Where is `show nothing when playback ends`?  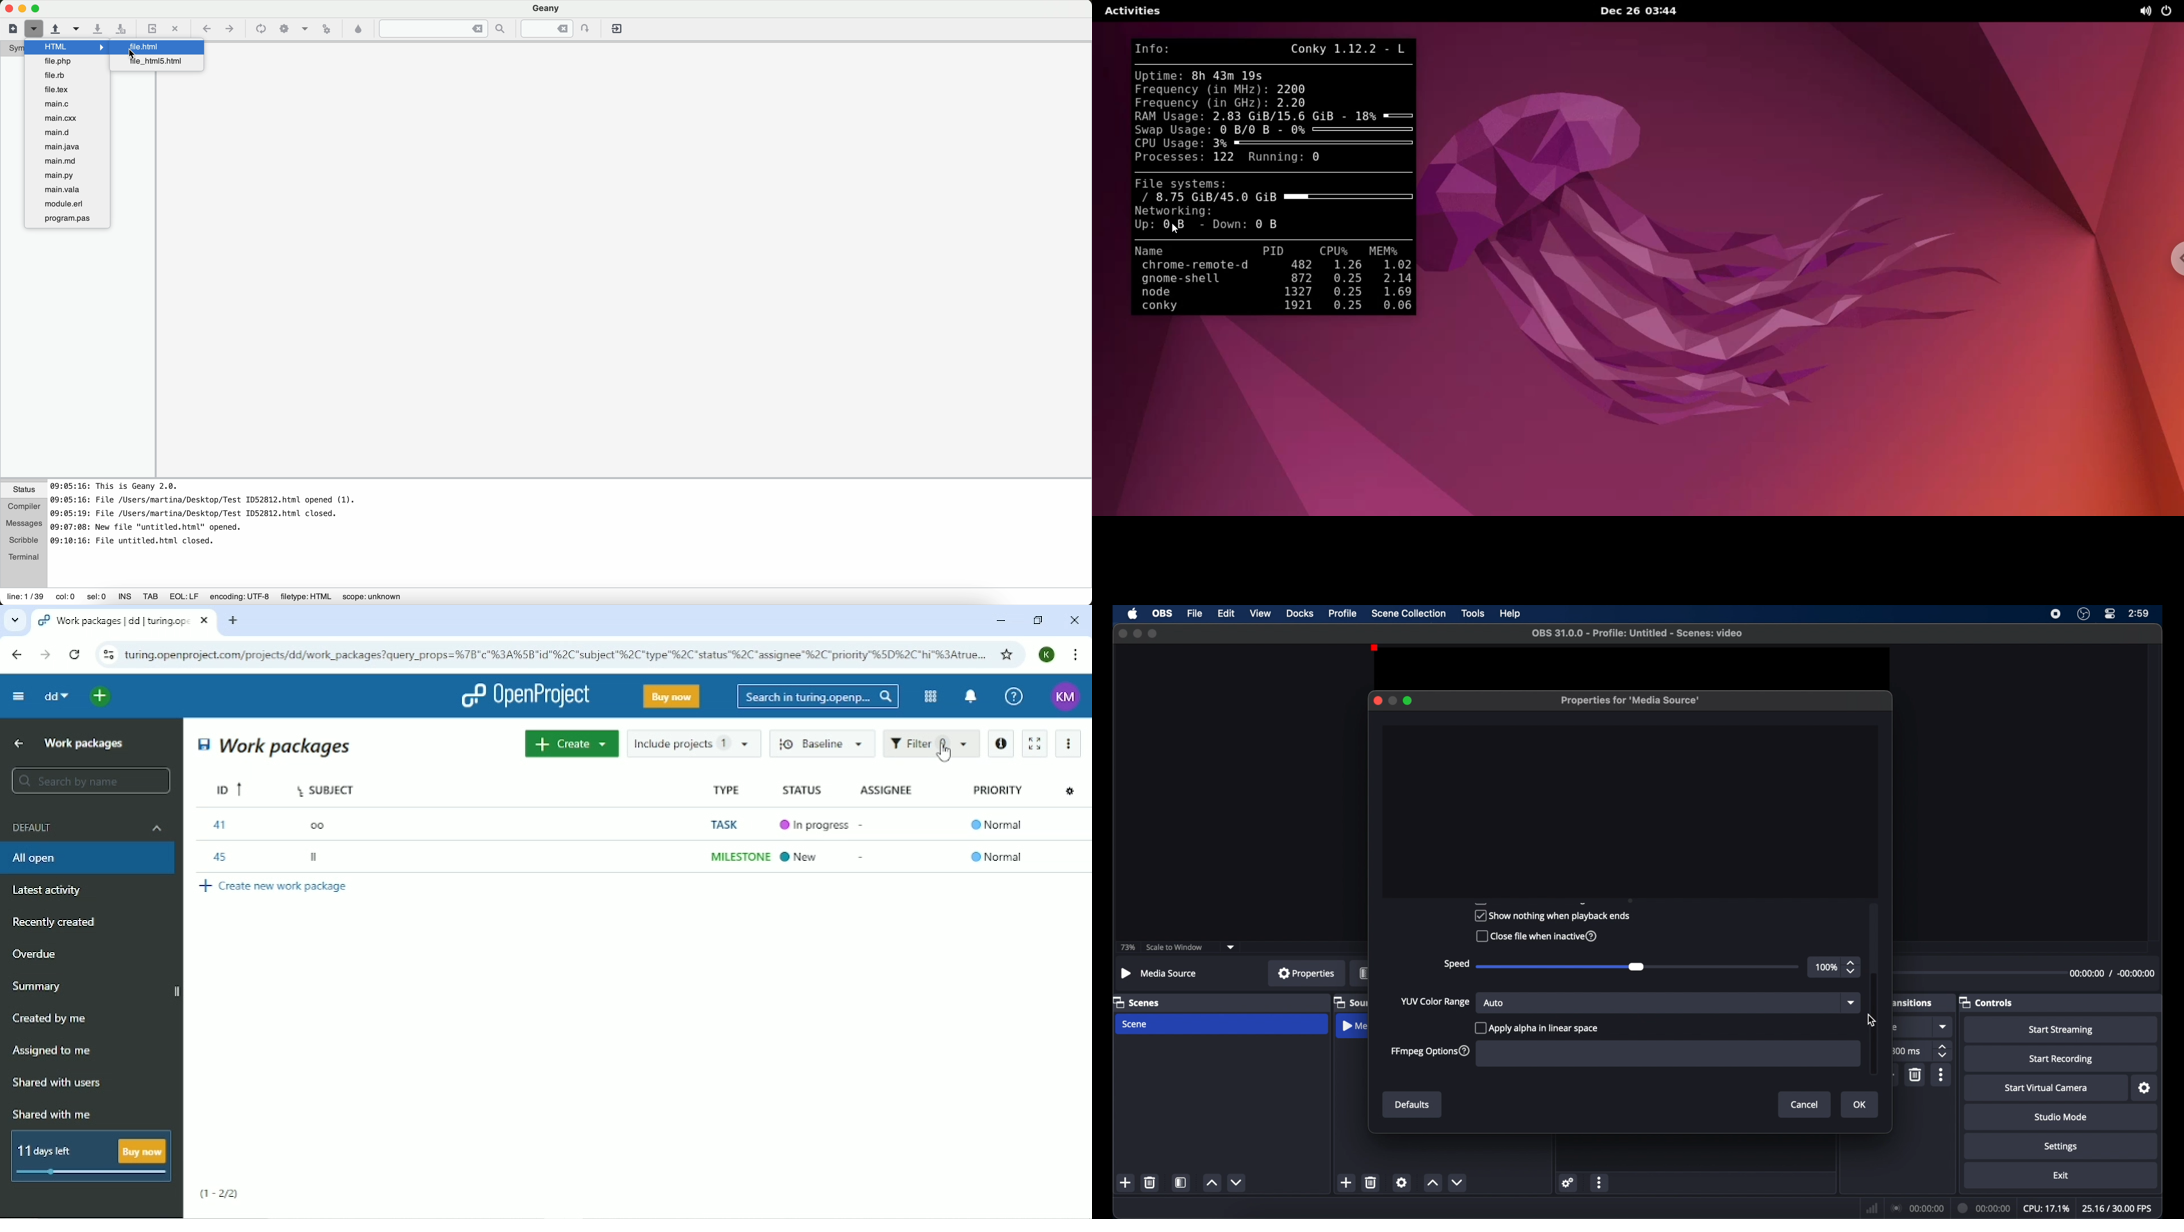 show nothing when playback ends is located at coordinates (1552, 915).